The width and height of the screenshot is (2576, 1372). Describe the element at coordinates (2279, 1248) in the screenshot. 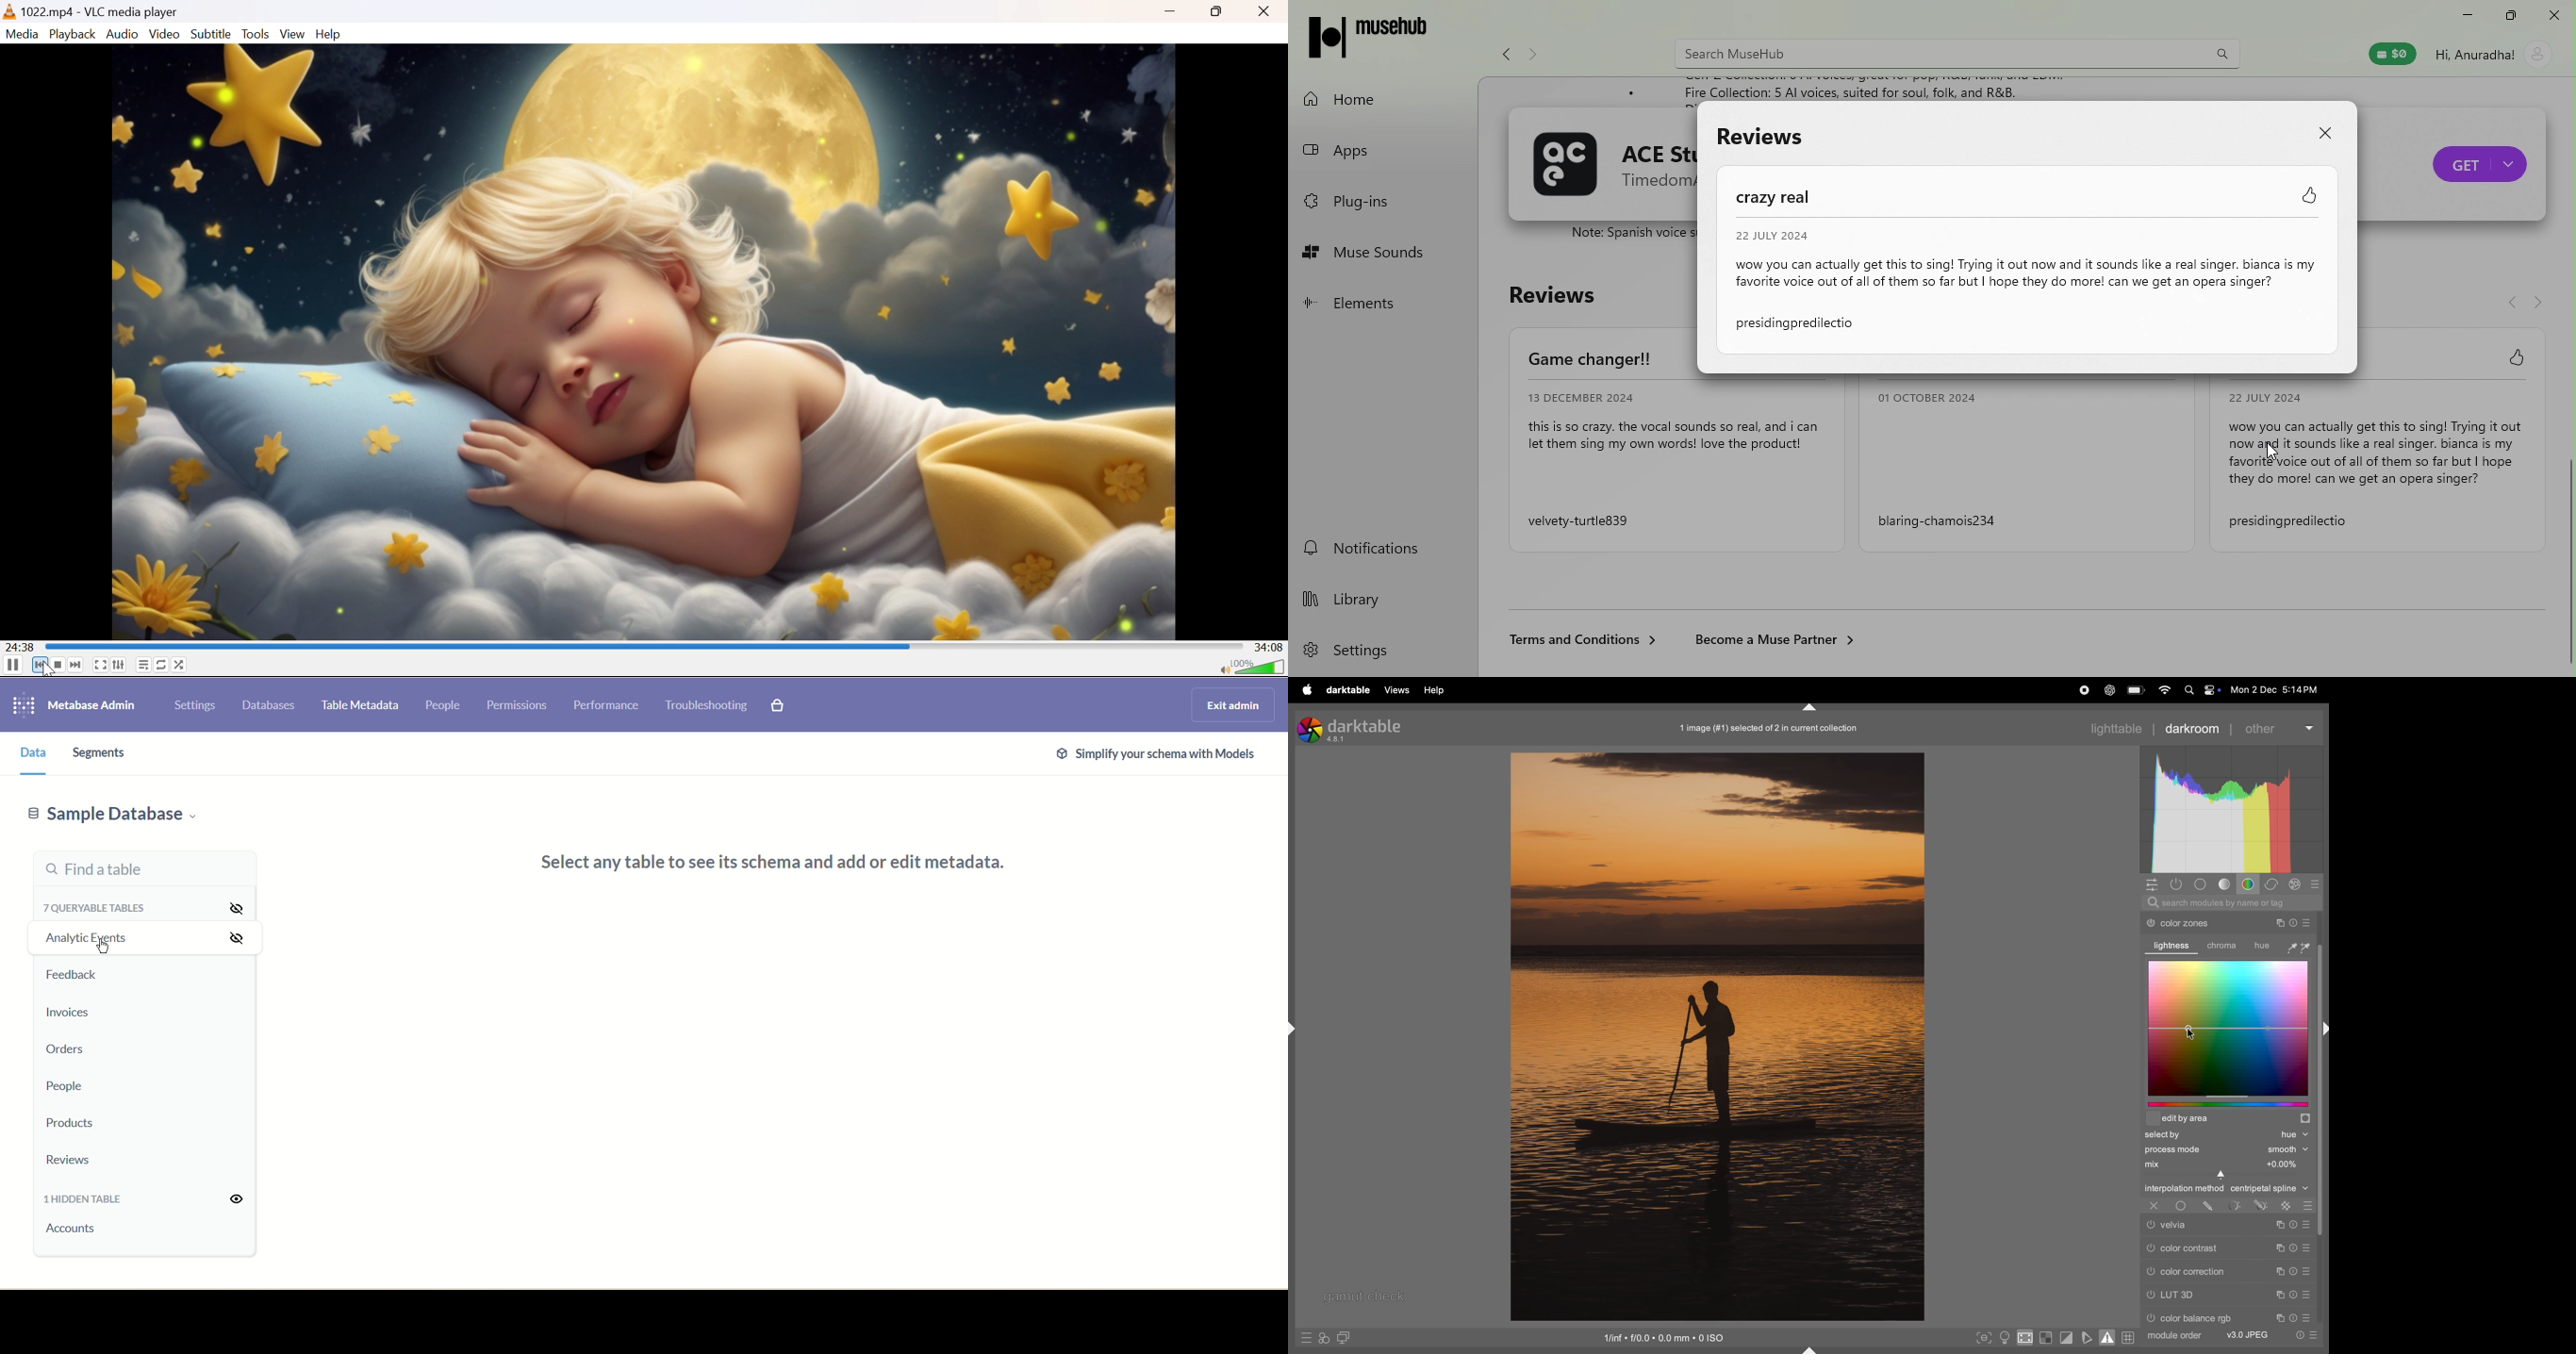

I see `Copy` at that location.